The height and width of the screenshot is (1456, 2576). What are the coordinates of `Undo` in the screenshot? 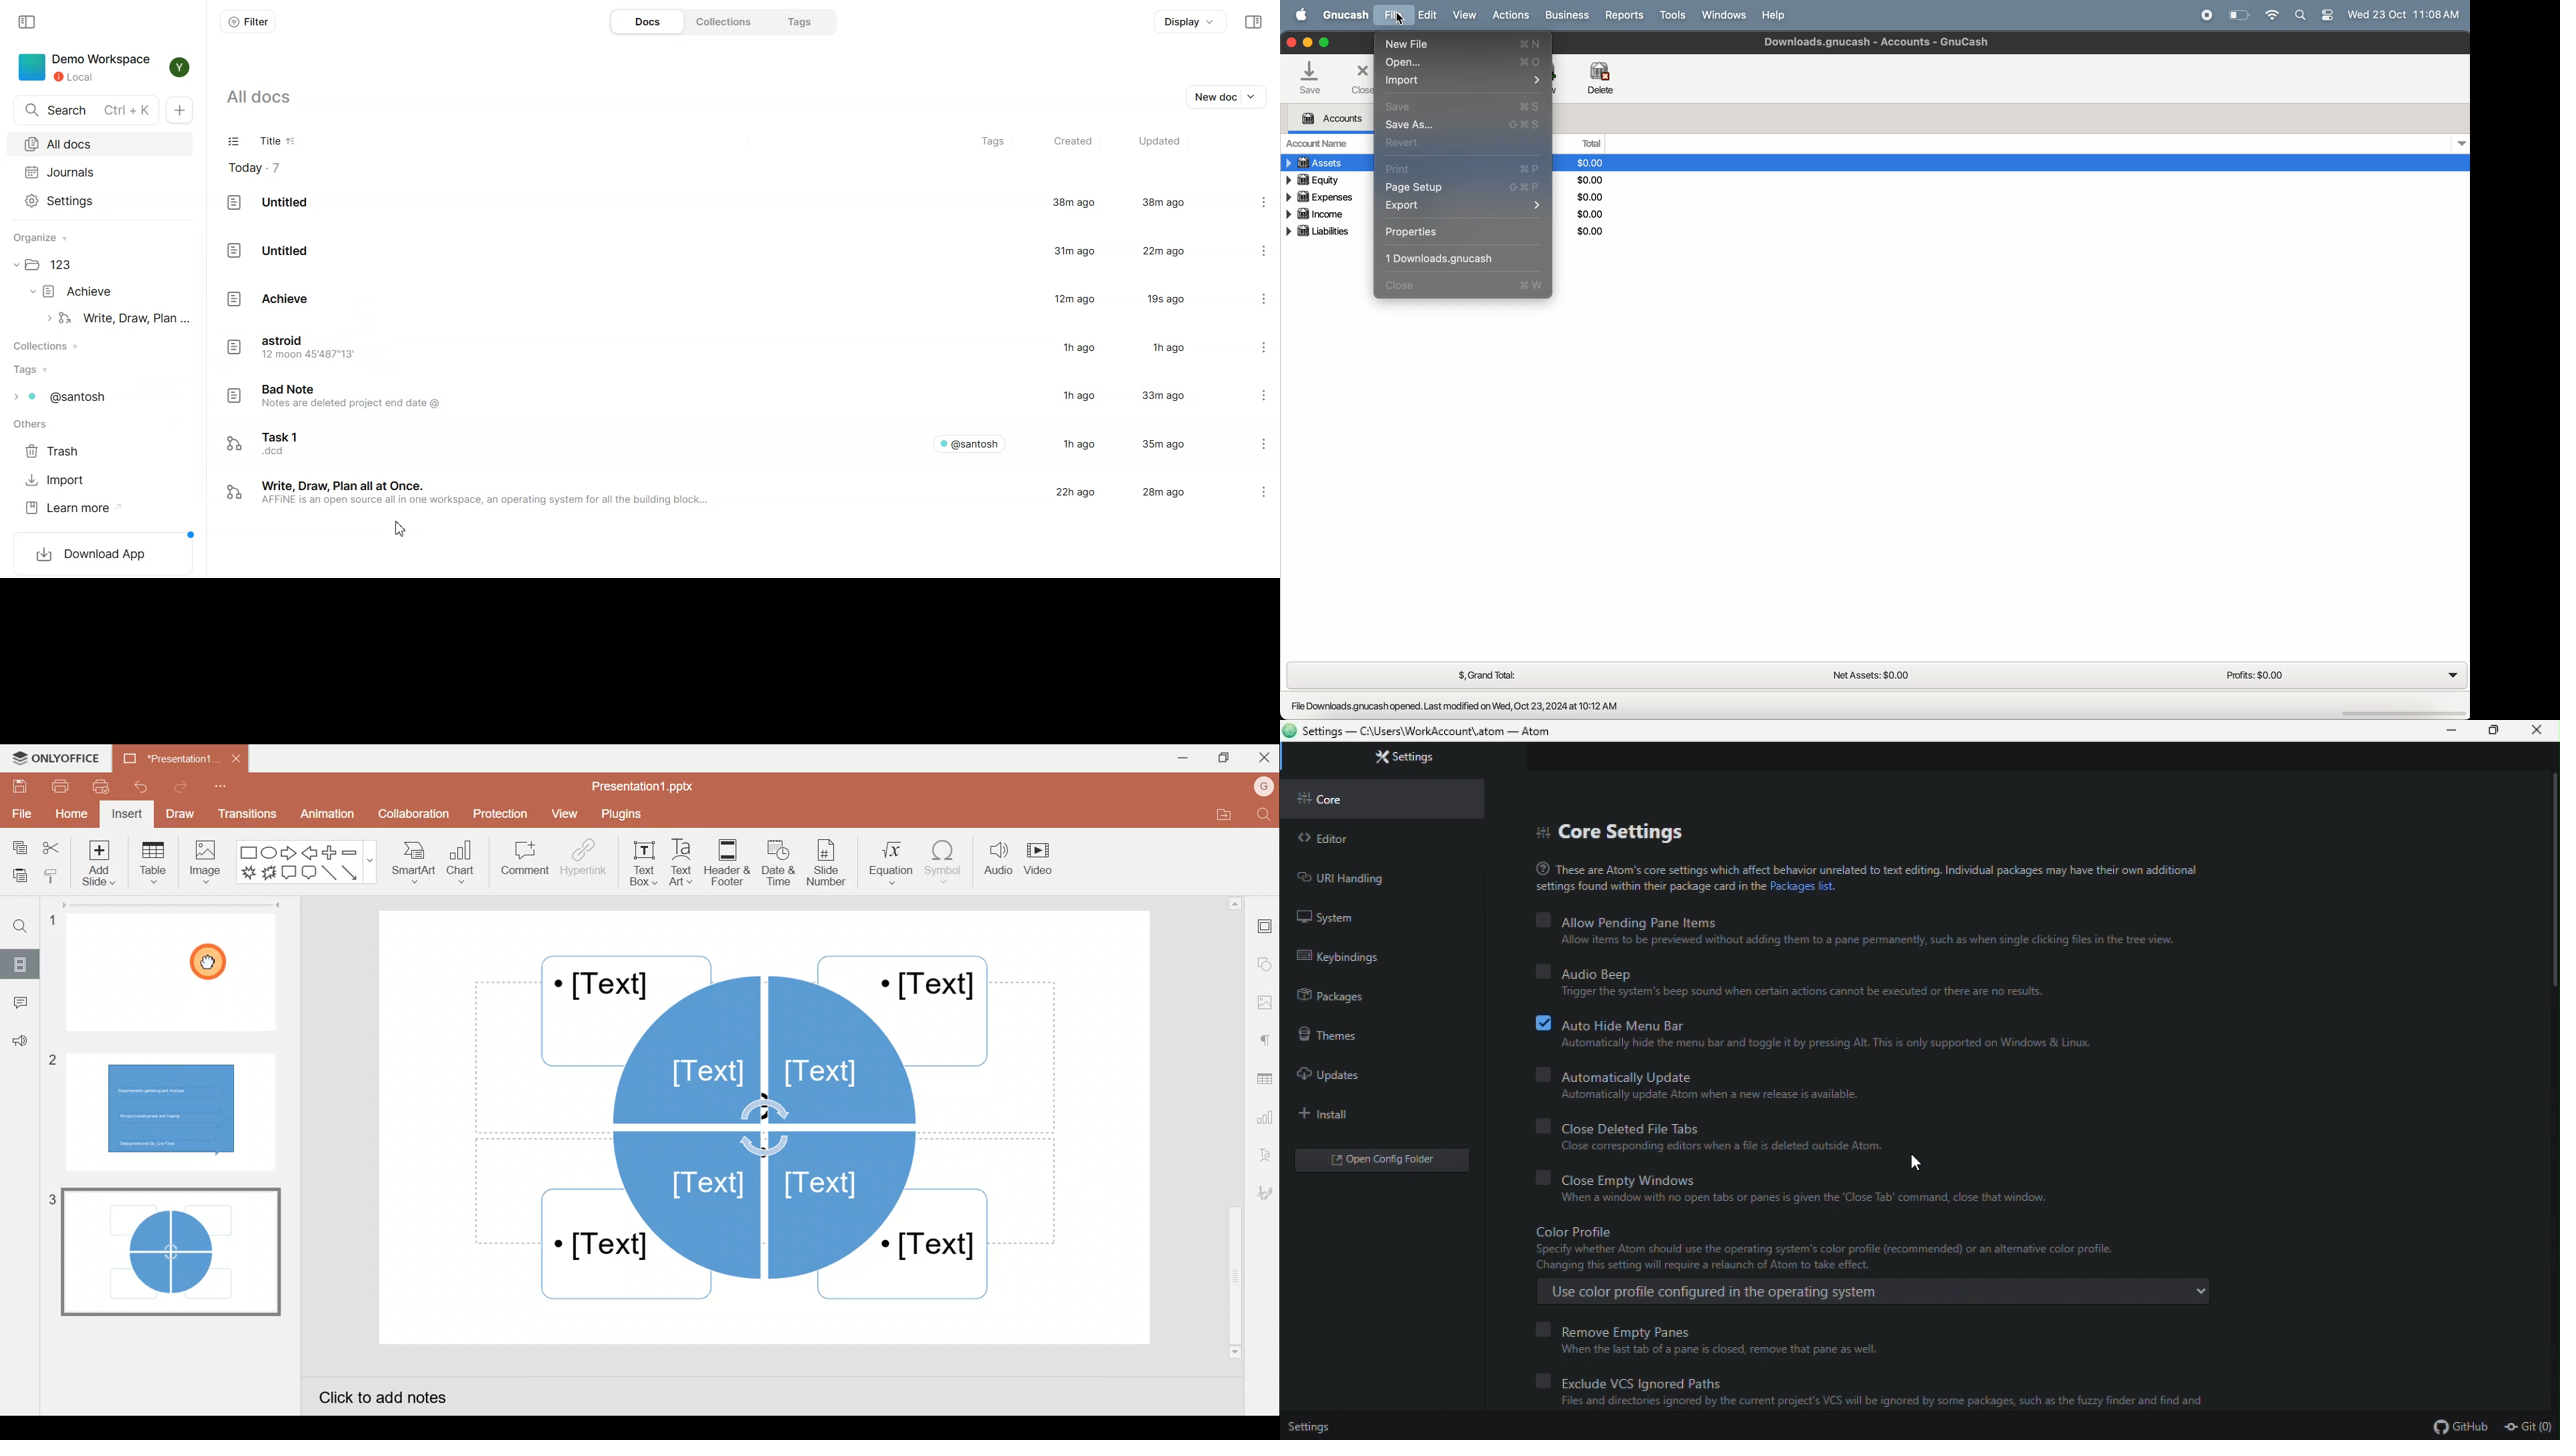 It's located at (139, 787).